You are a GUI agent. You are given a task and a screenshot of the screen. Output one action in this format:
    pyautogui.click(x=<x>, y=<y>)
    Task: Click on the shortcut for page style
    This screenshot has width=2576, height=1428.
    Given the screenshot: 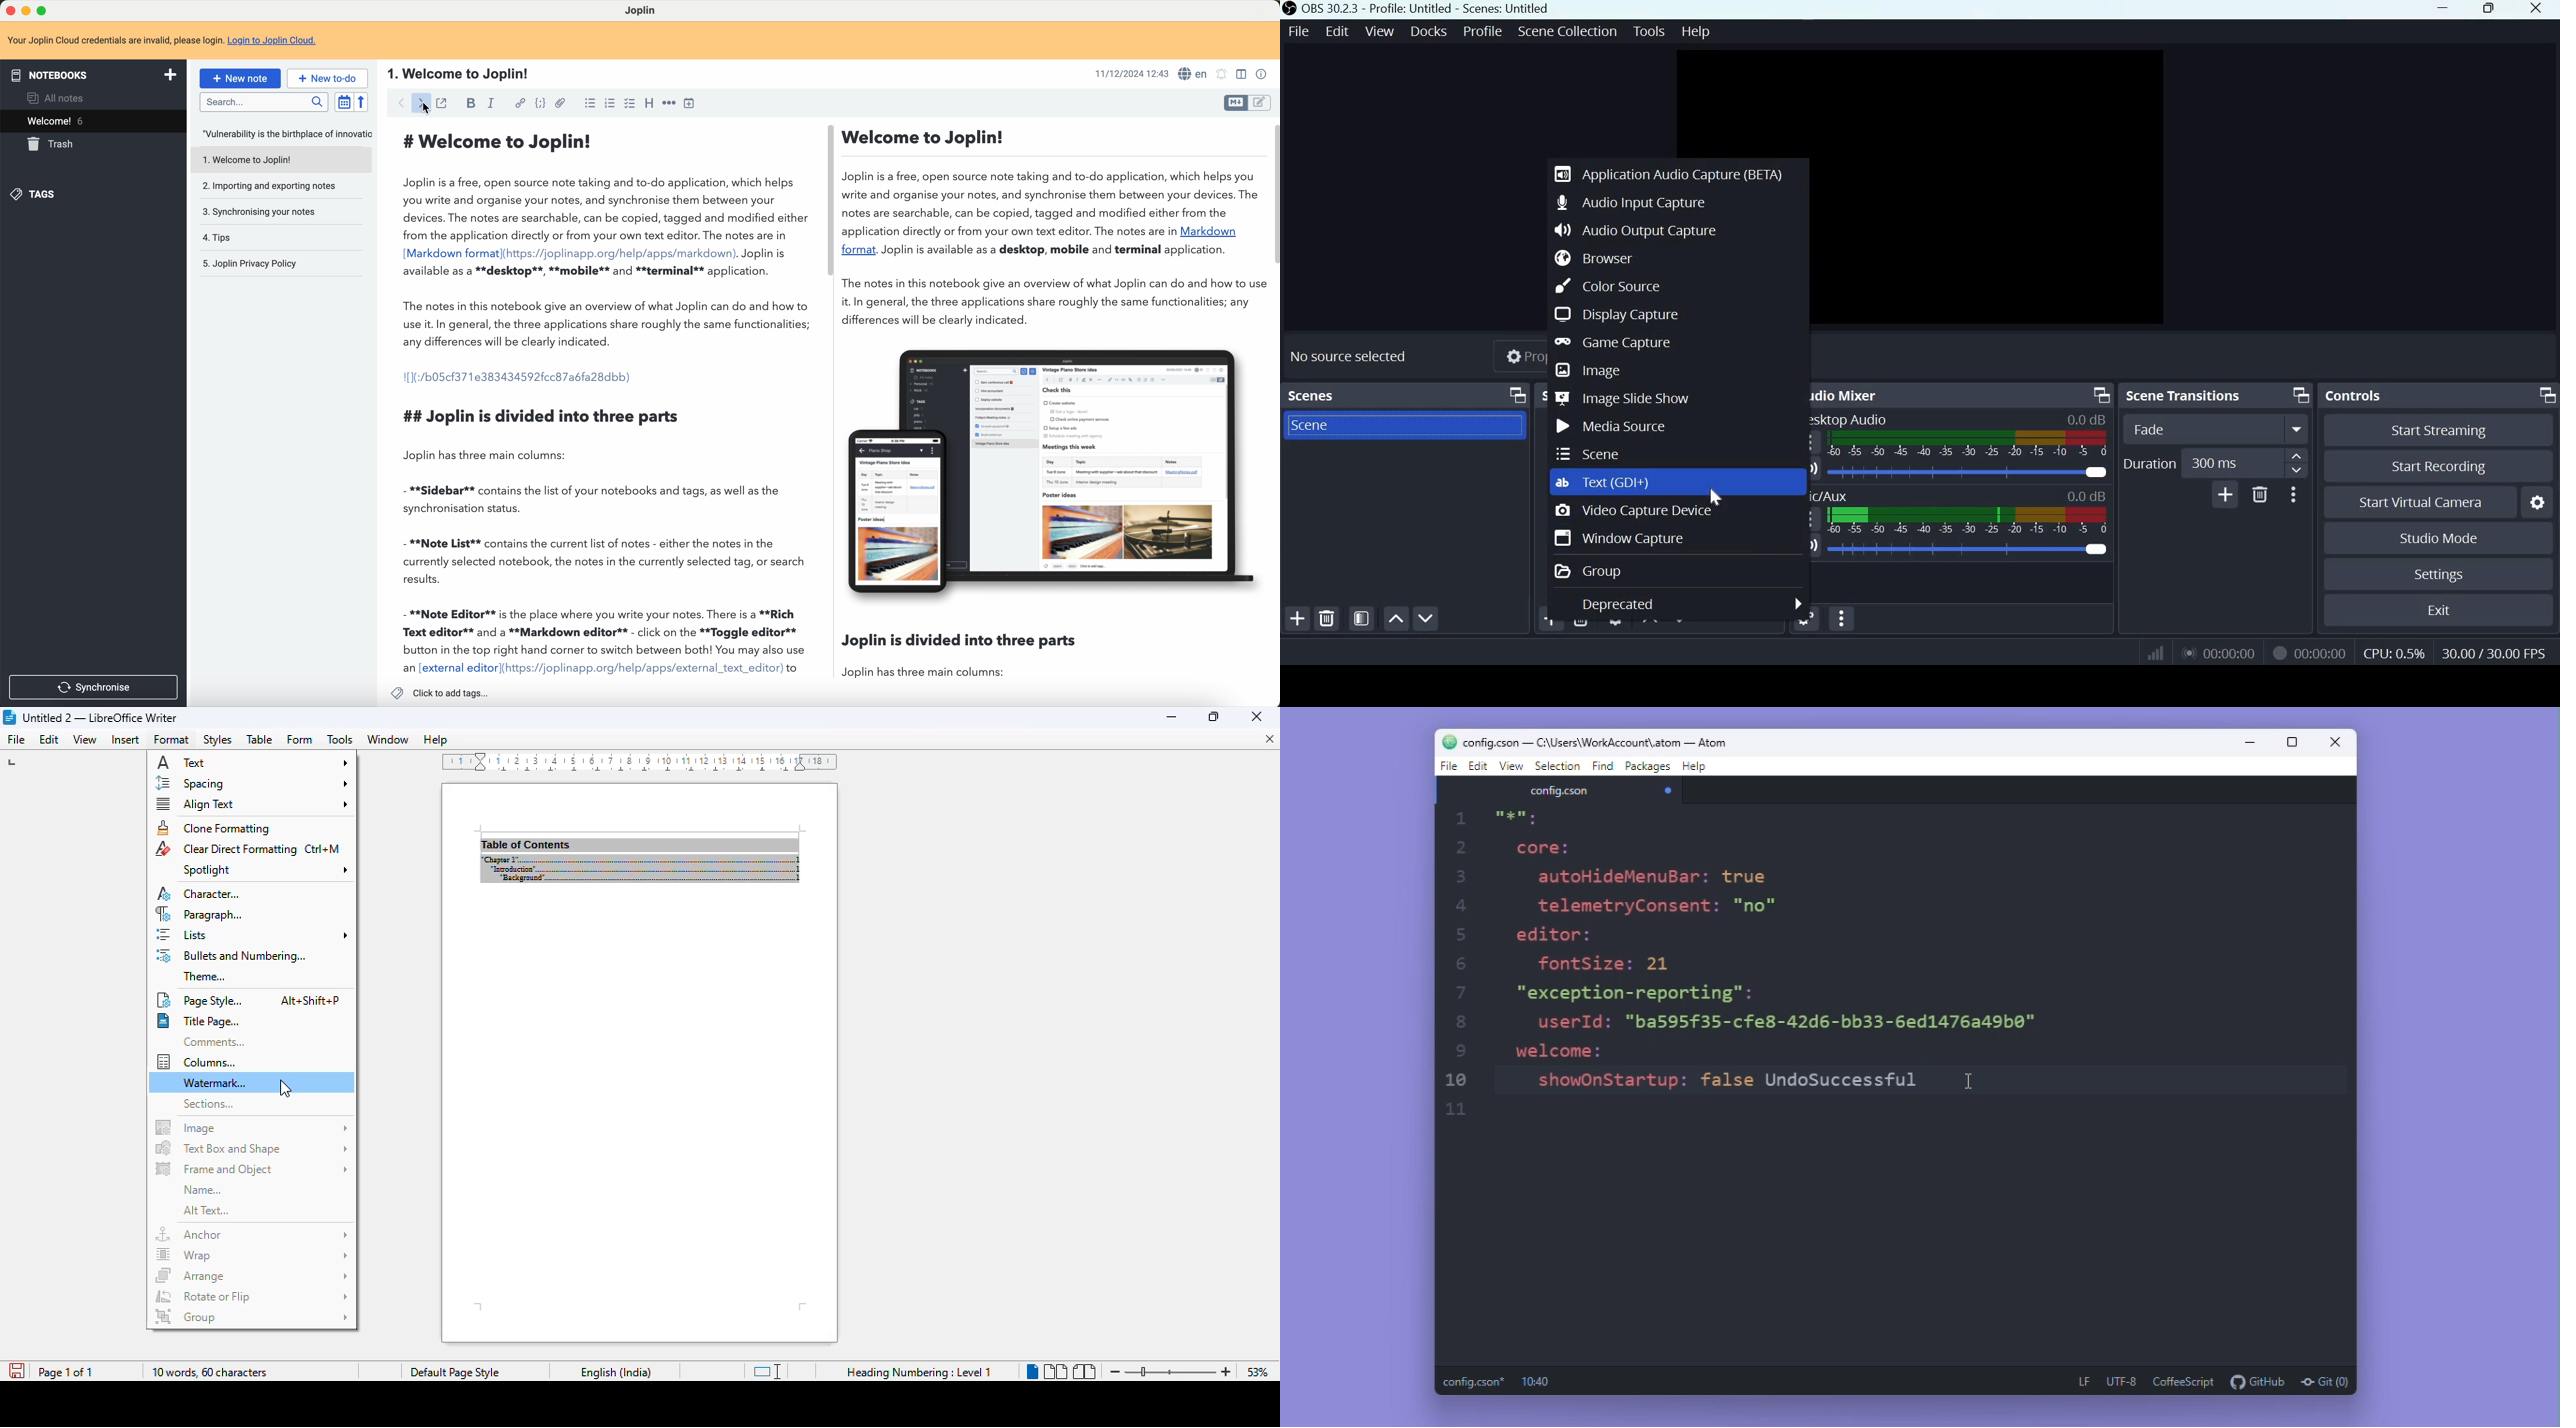 What is the action you would take?
    pyautogui.click(x=309, y=1000)
    